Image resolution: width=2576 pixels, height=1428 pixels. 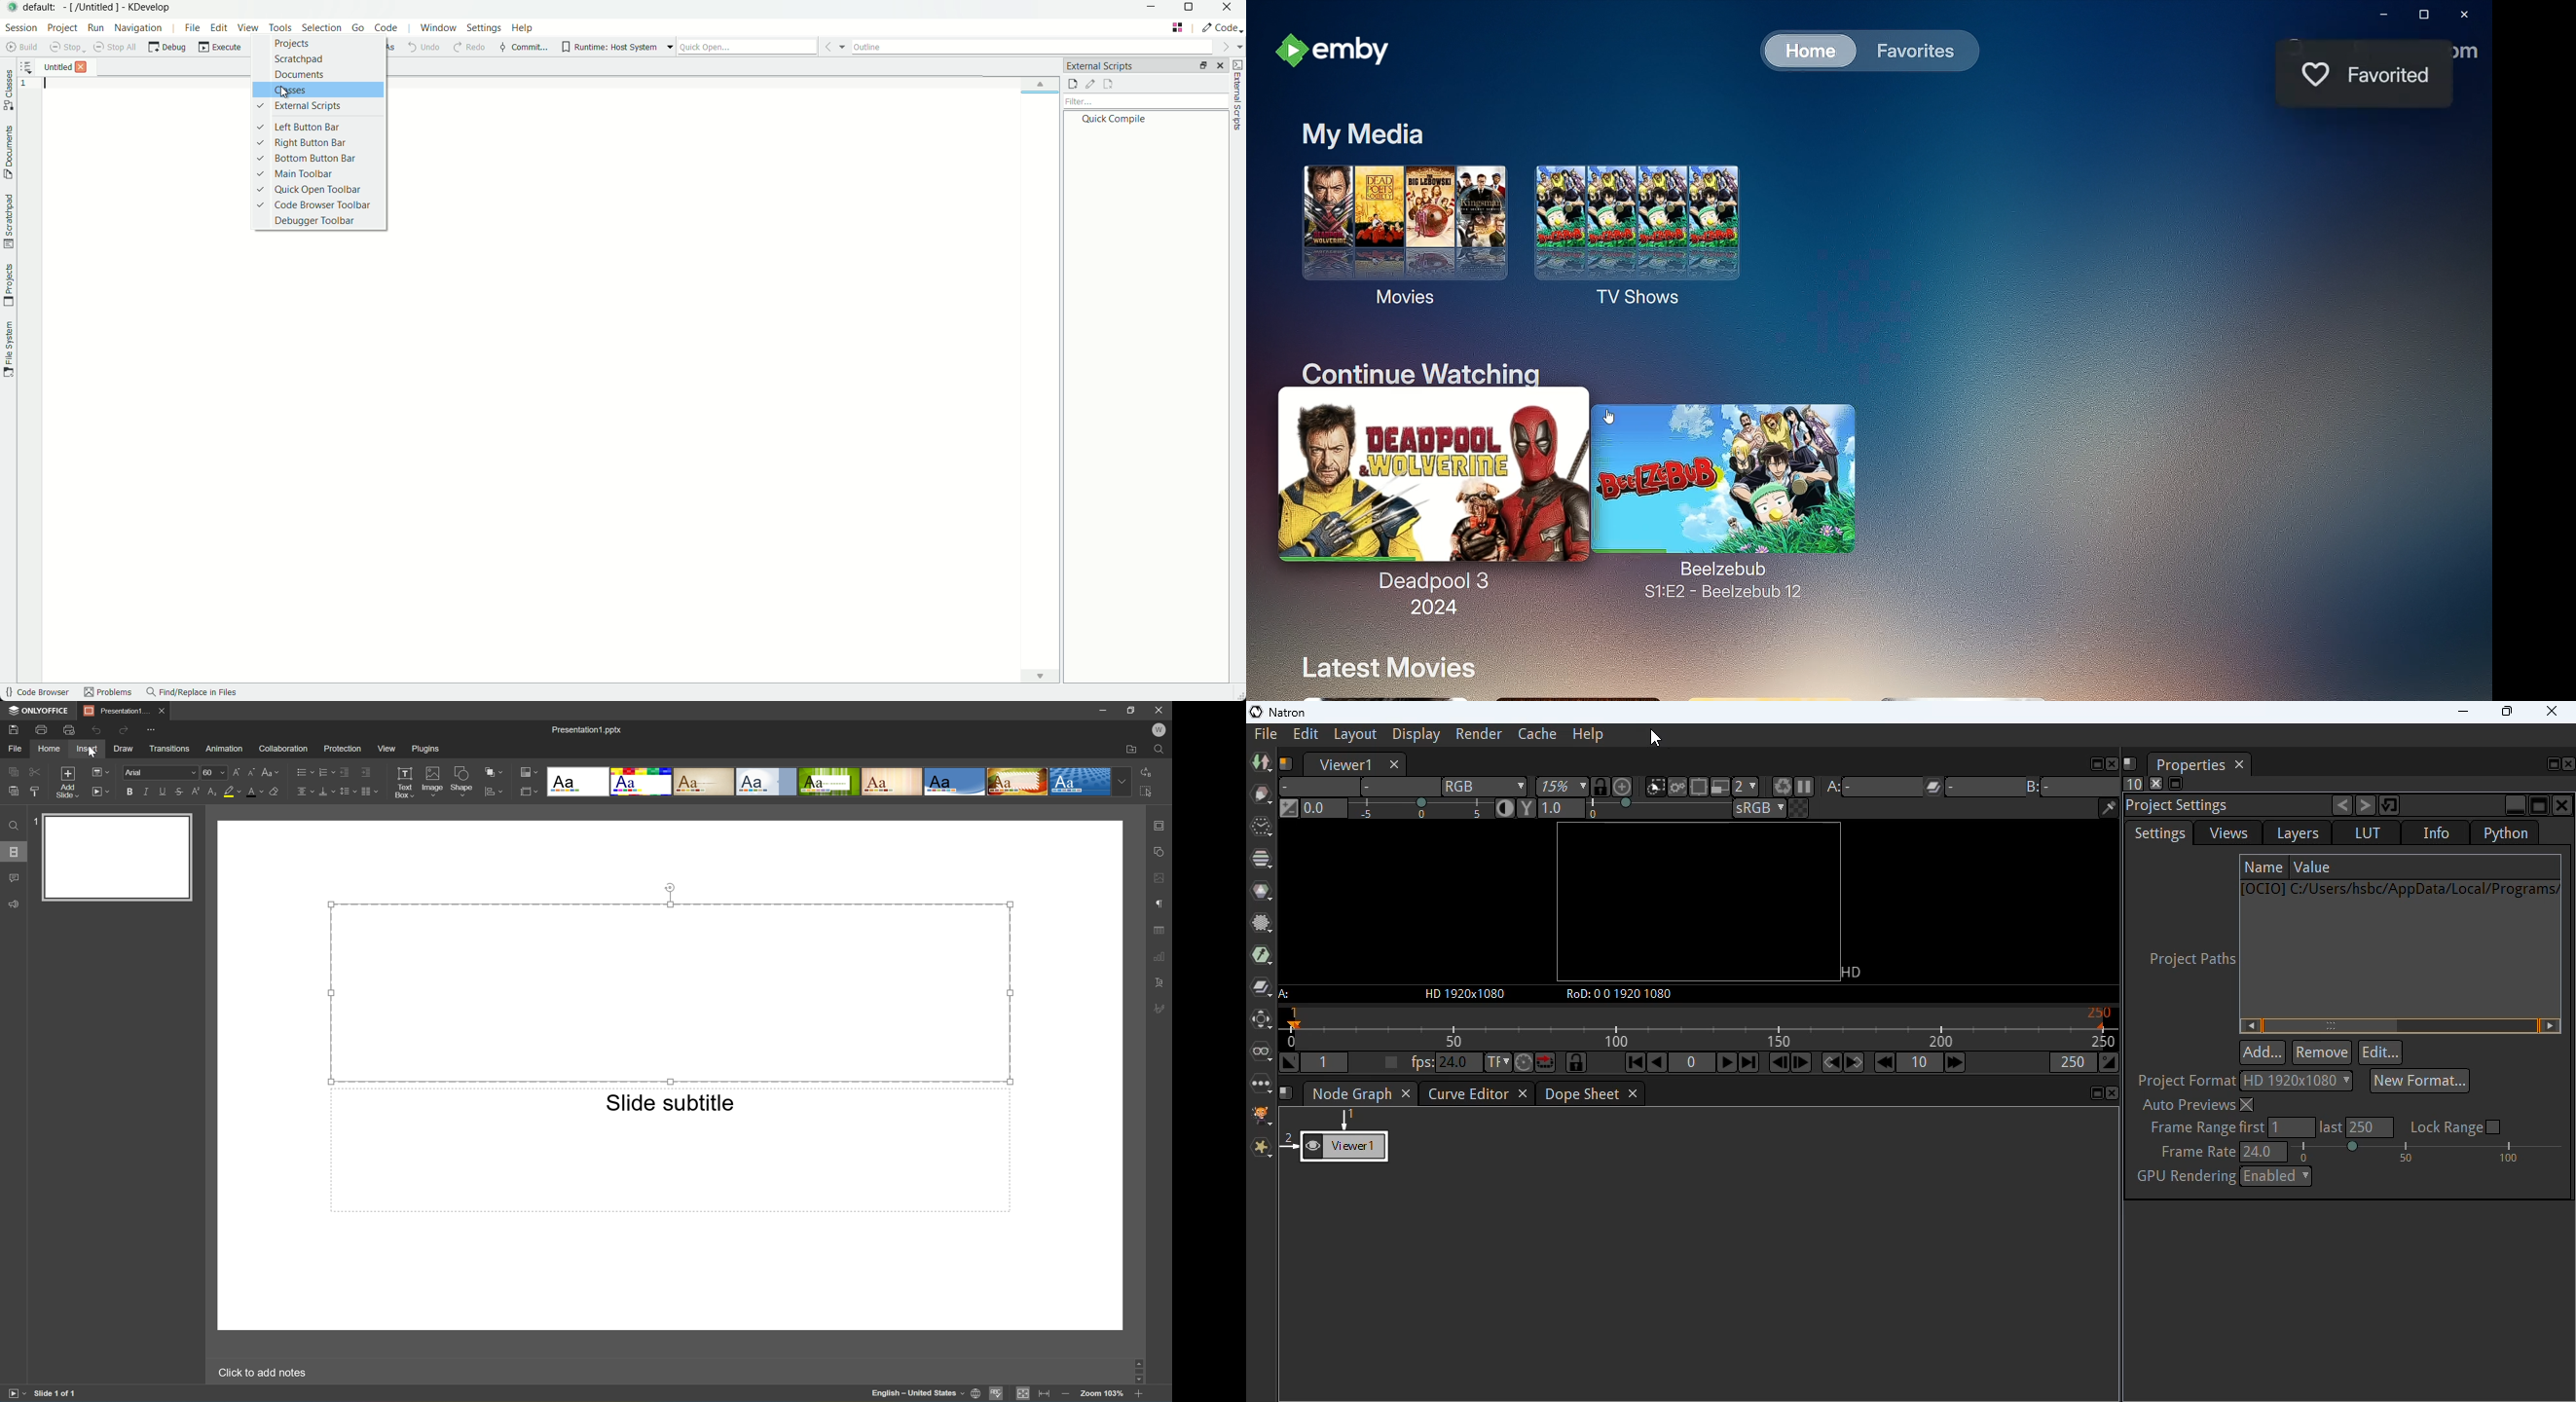 I want to click on Drop Down, so click(x=1121, y=782).